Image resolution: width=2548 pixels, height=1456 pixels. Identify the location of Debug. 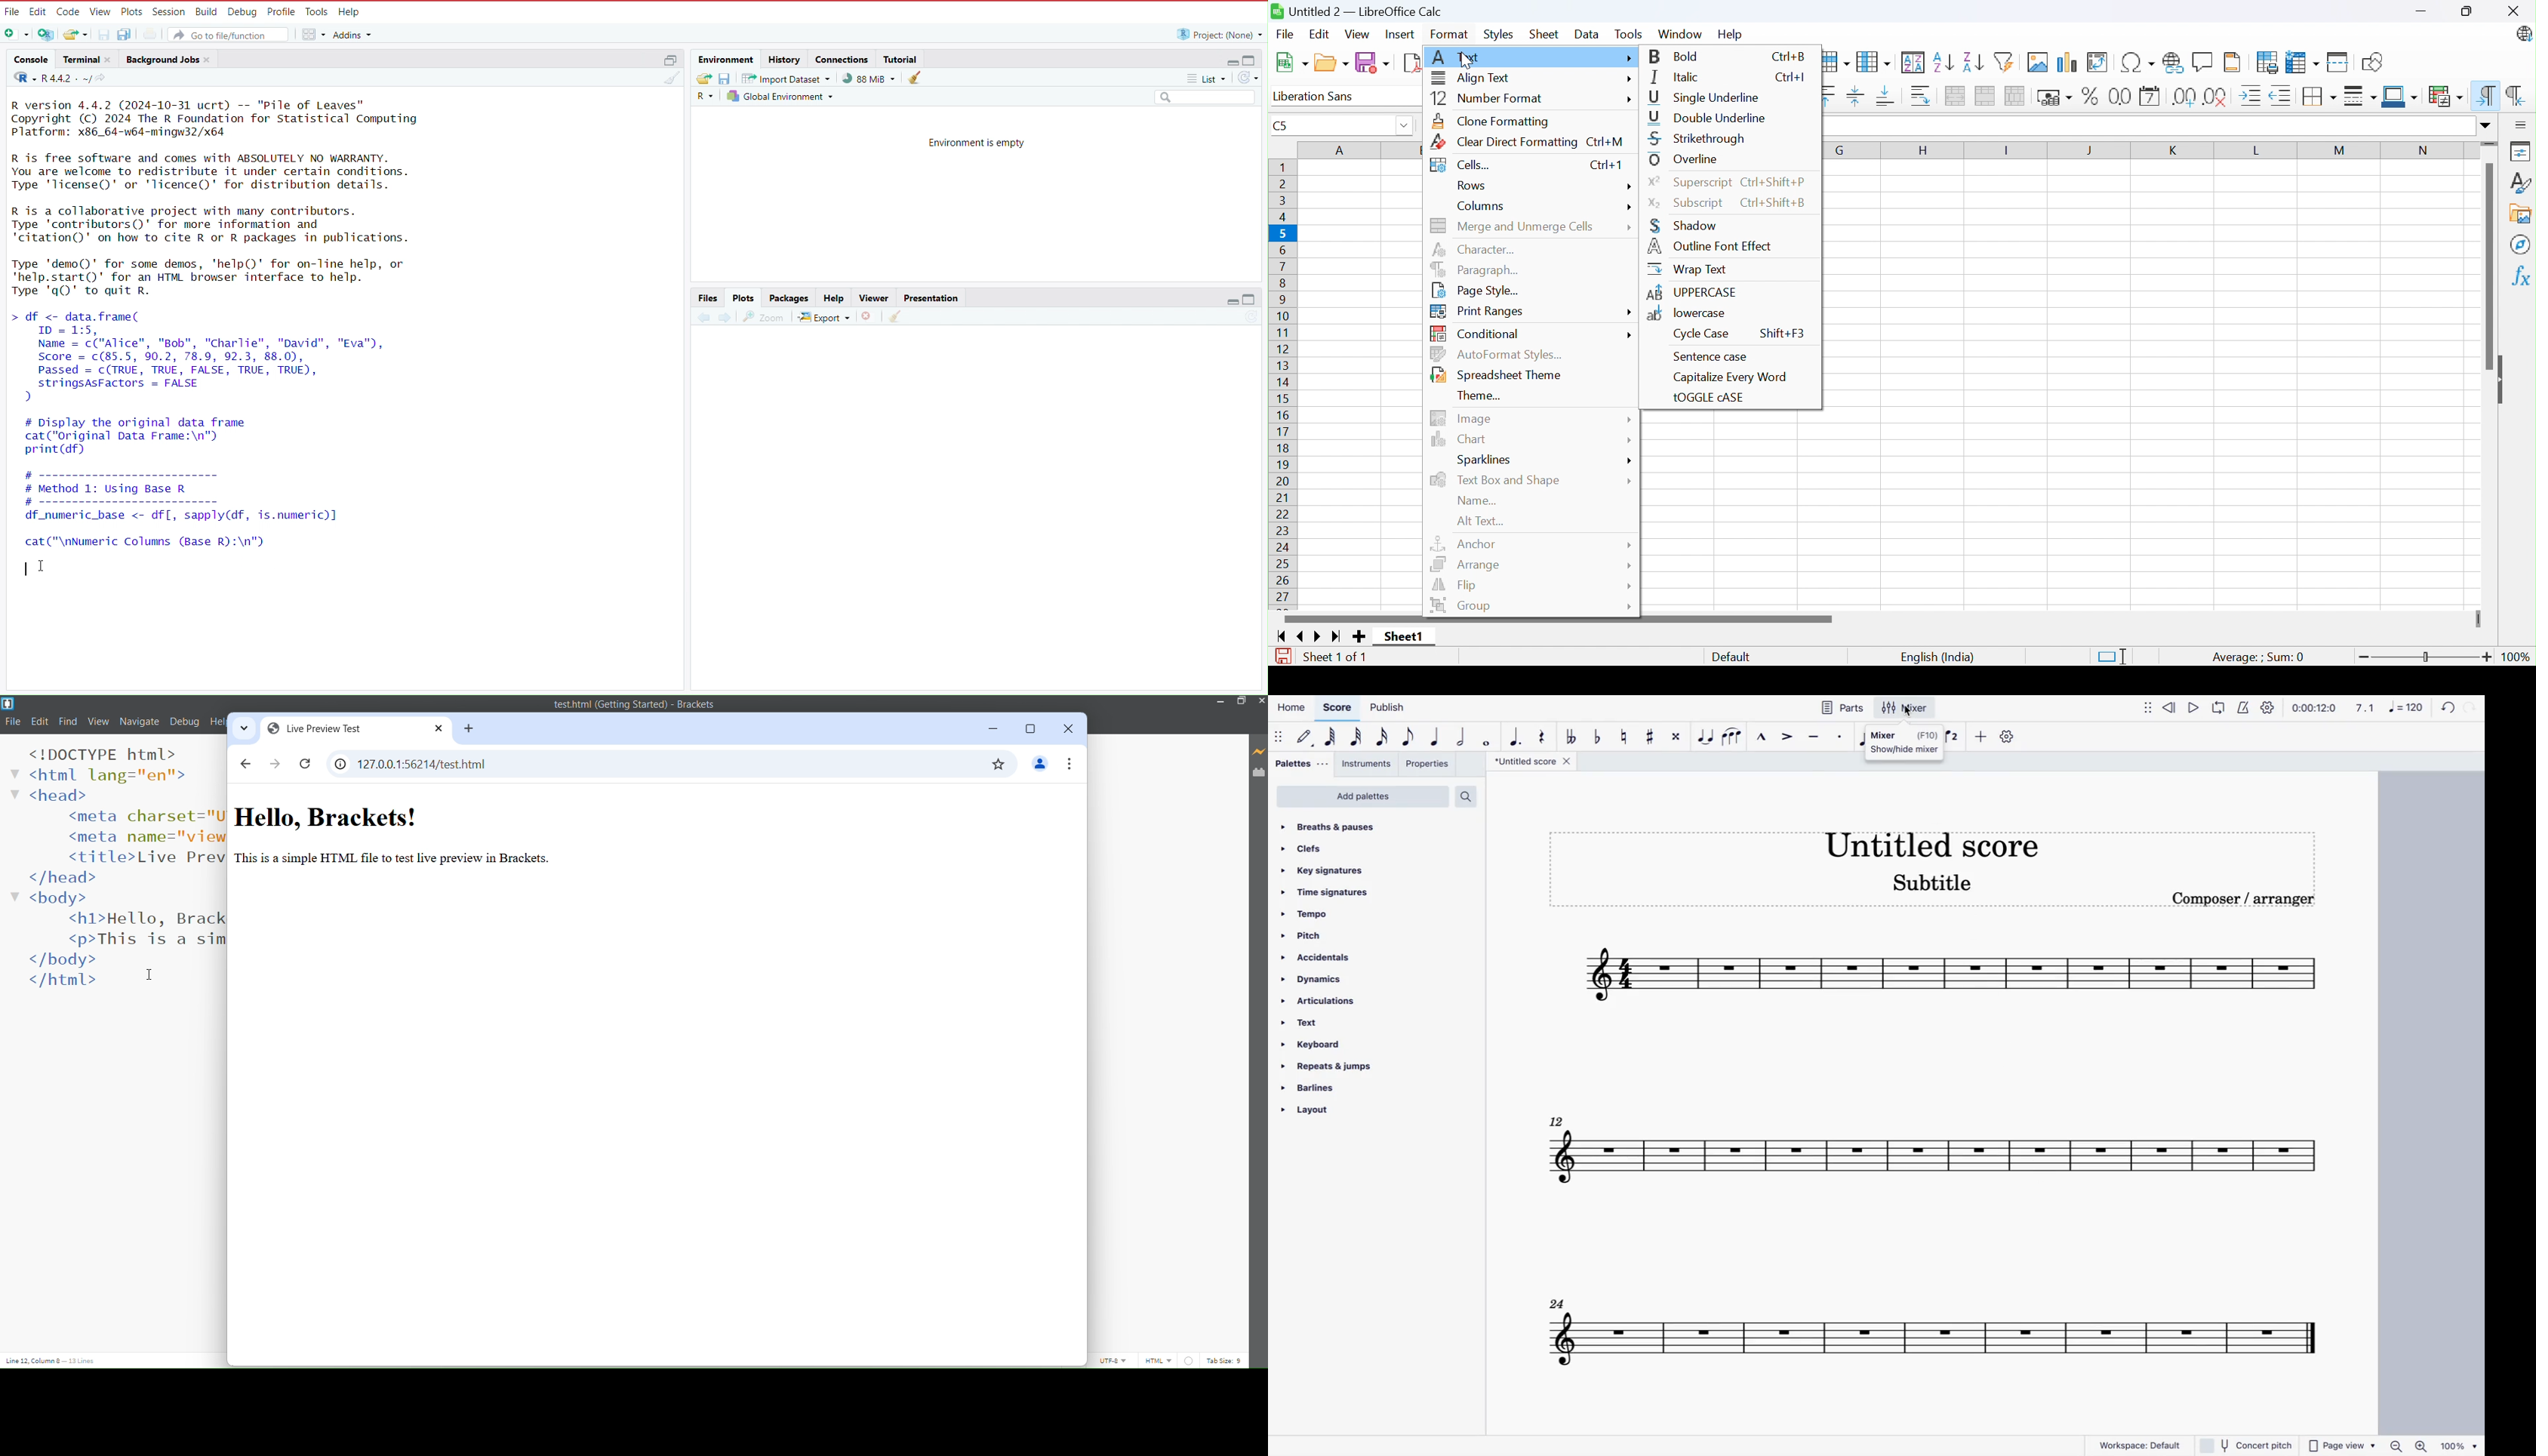
(243, 11).